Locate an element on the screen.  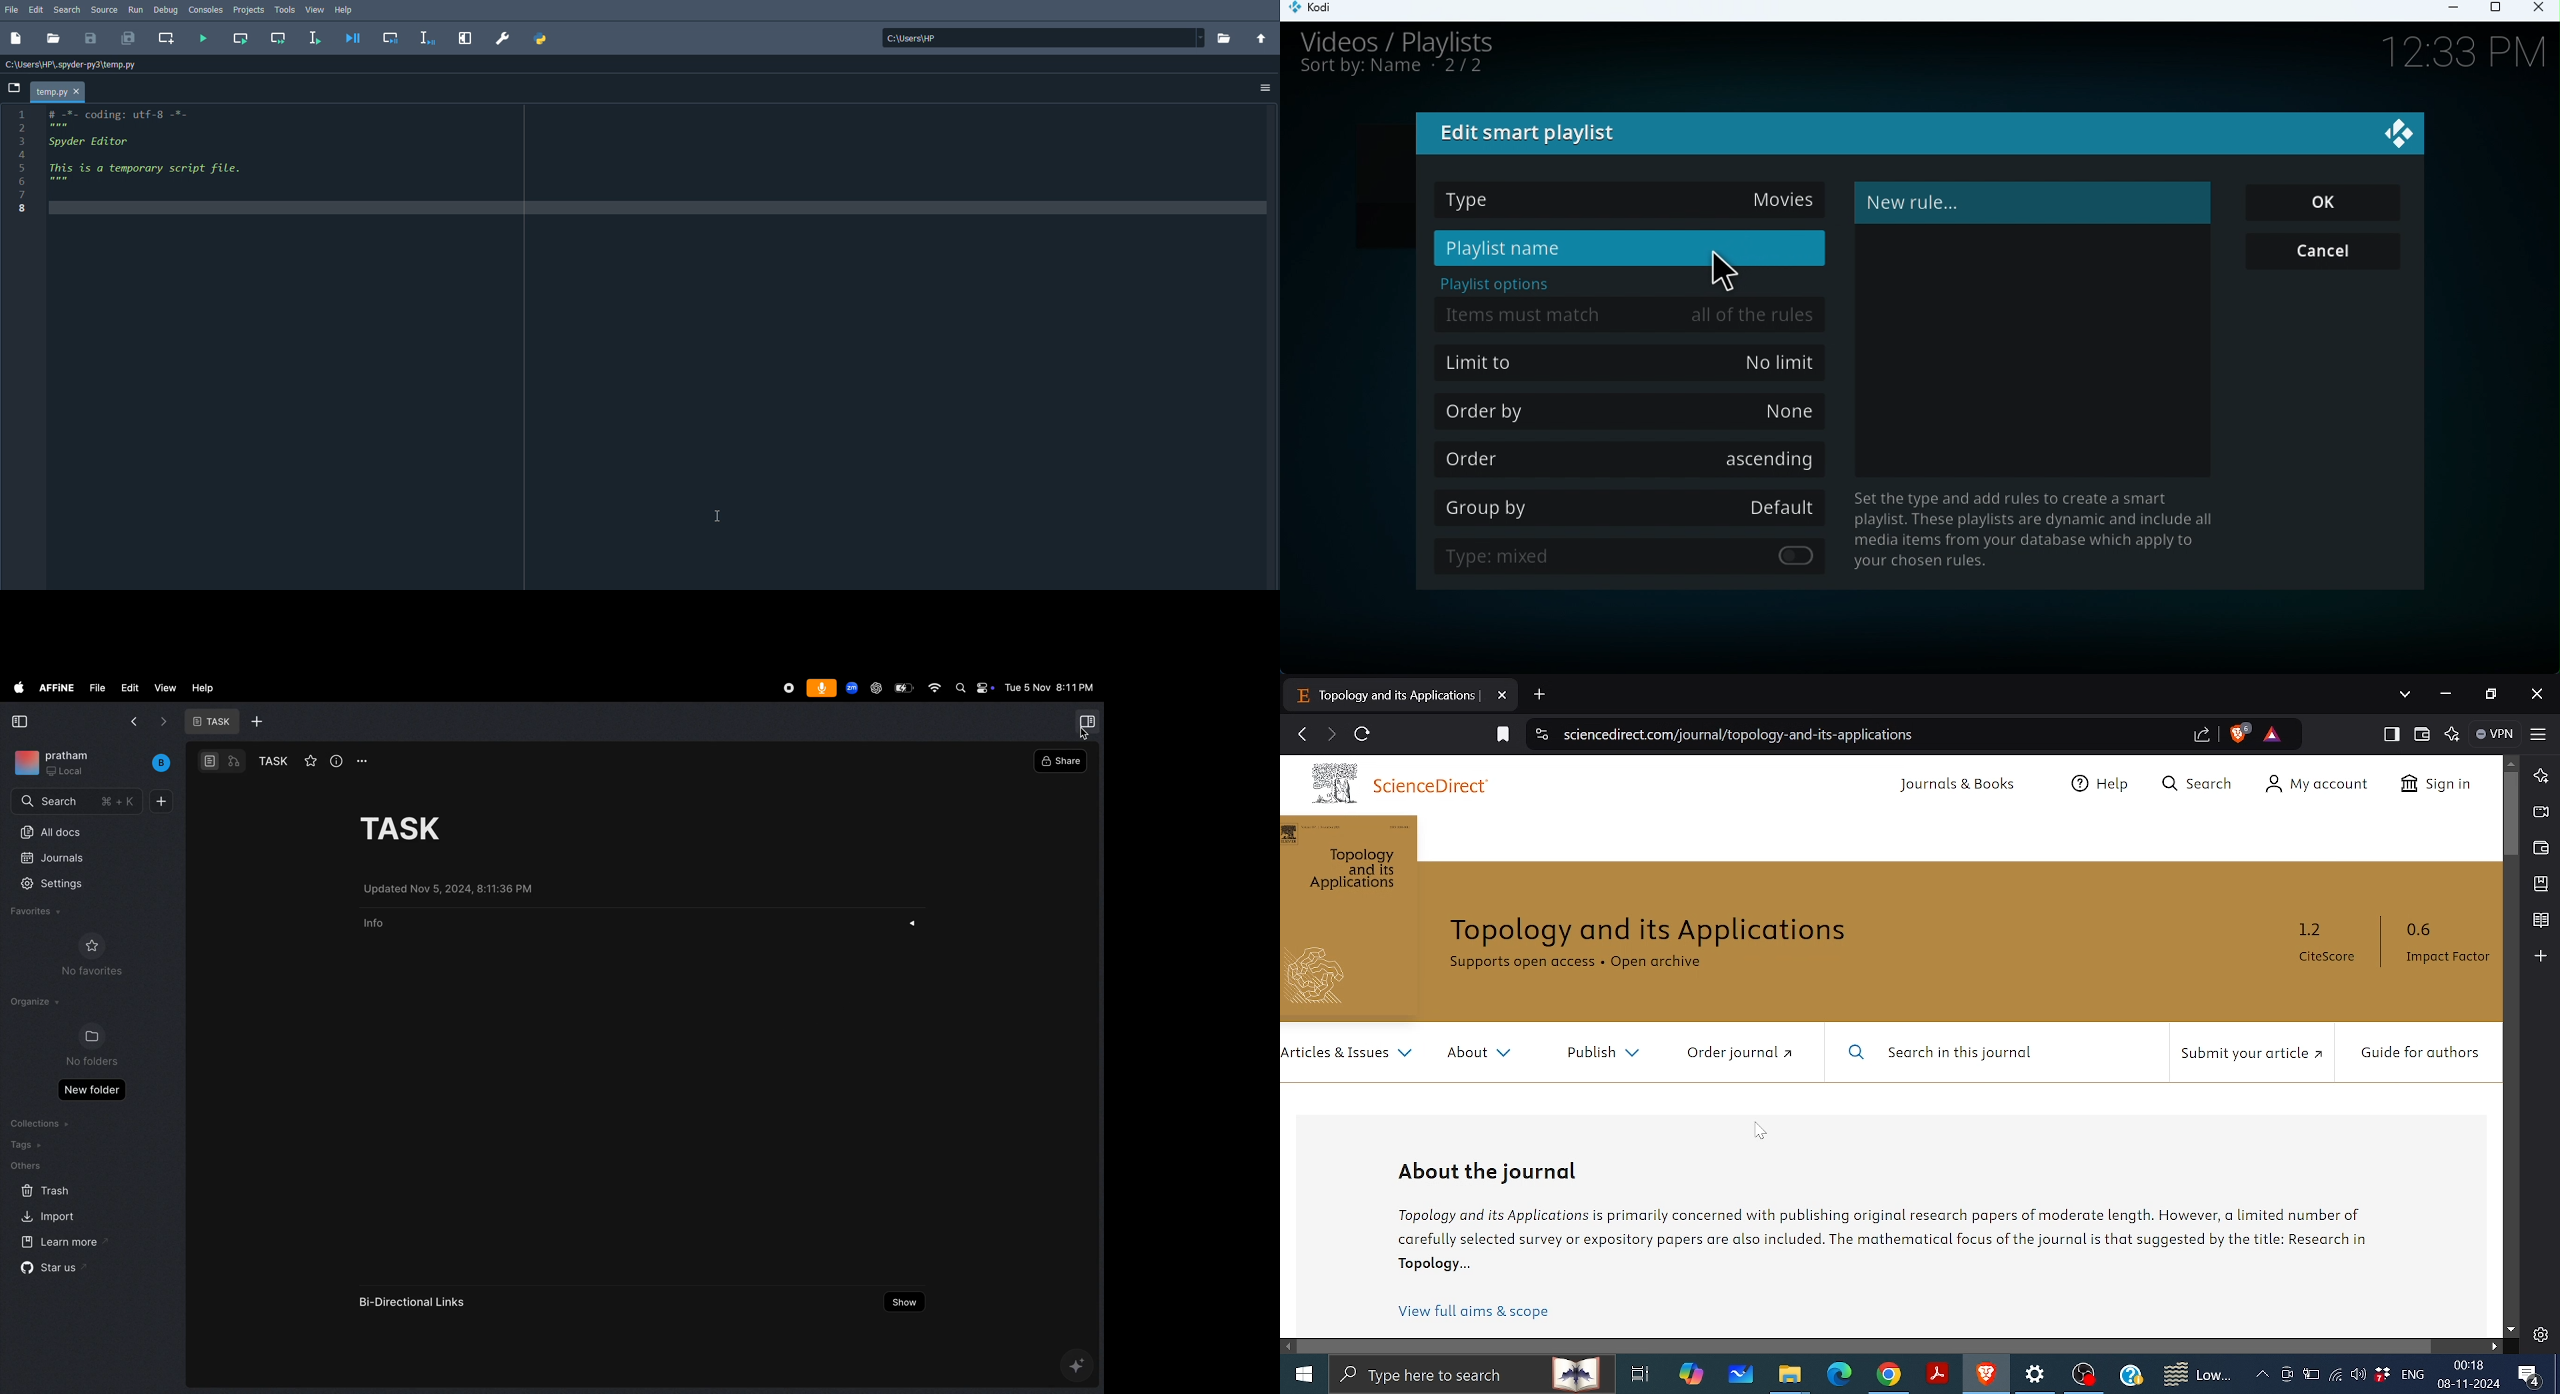
Sort by: Name 2/2 is located at coordinates (1392, 71).